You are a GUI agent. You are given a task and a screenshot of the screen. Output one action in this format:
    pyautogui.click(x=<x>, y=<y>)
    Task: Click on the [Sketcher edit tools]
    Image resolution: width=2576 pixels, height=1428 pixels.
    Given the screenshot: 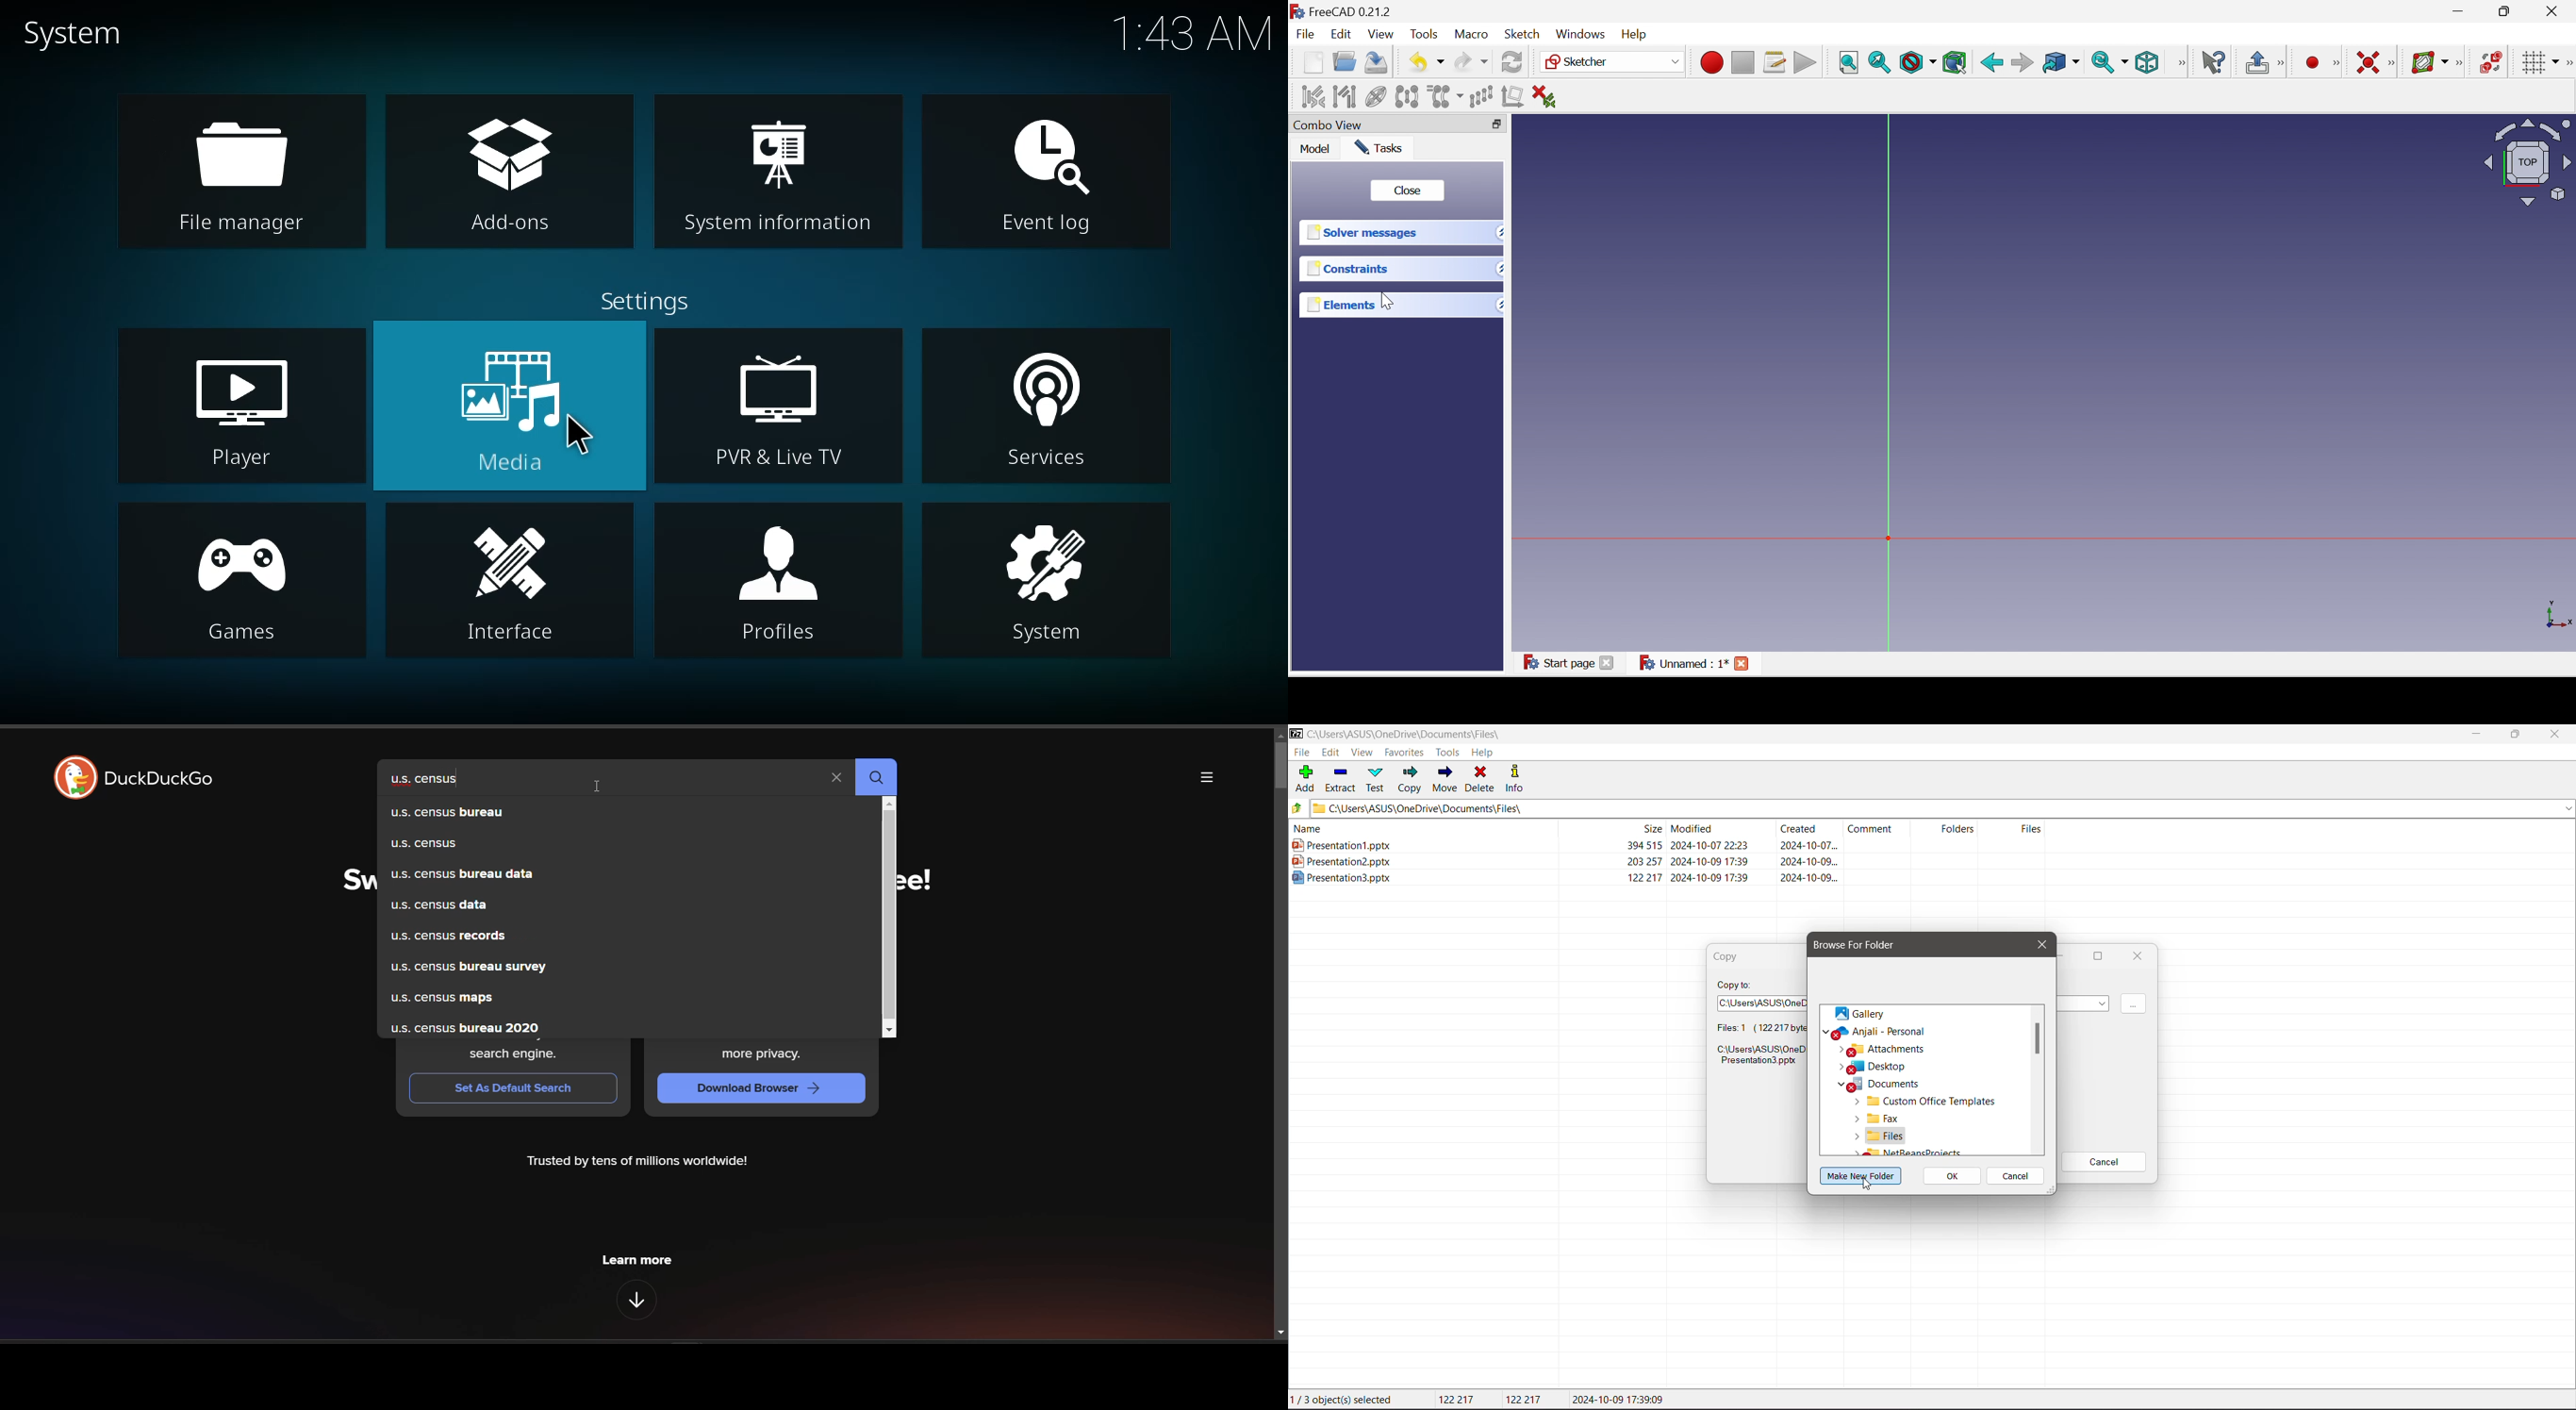 What is the action you would take?
    pyautogui.click(x=2568, y=63)
    